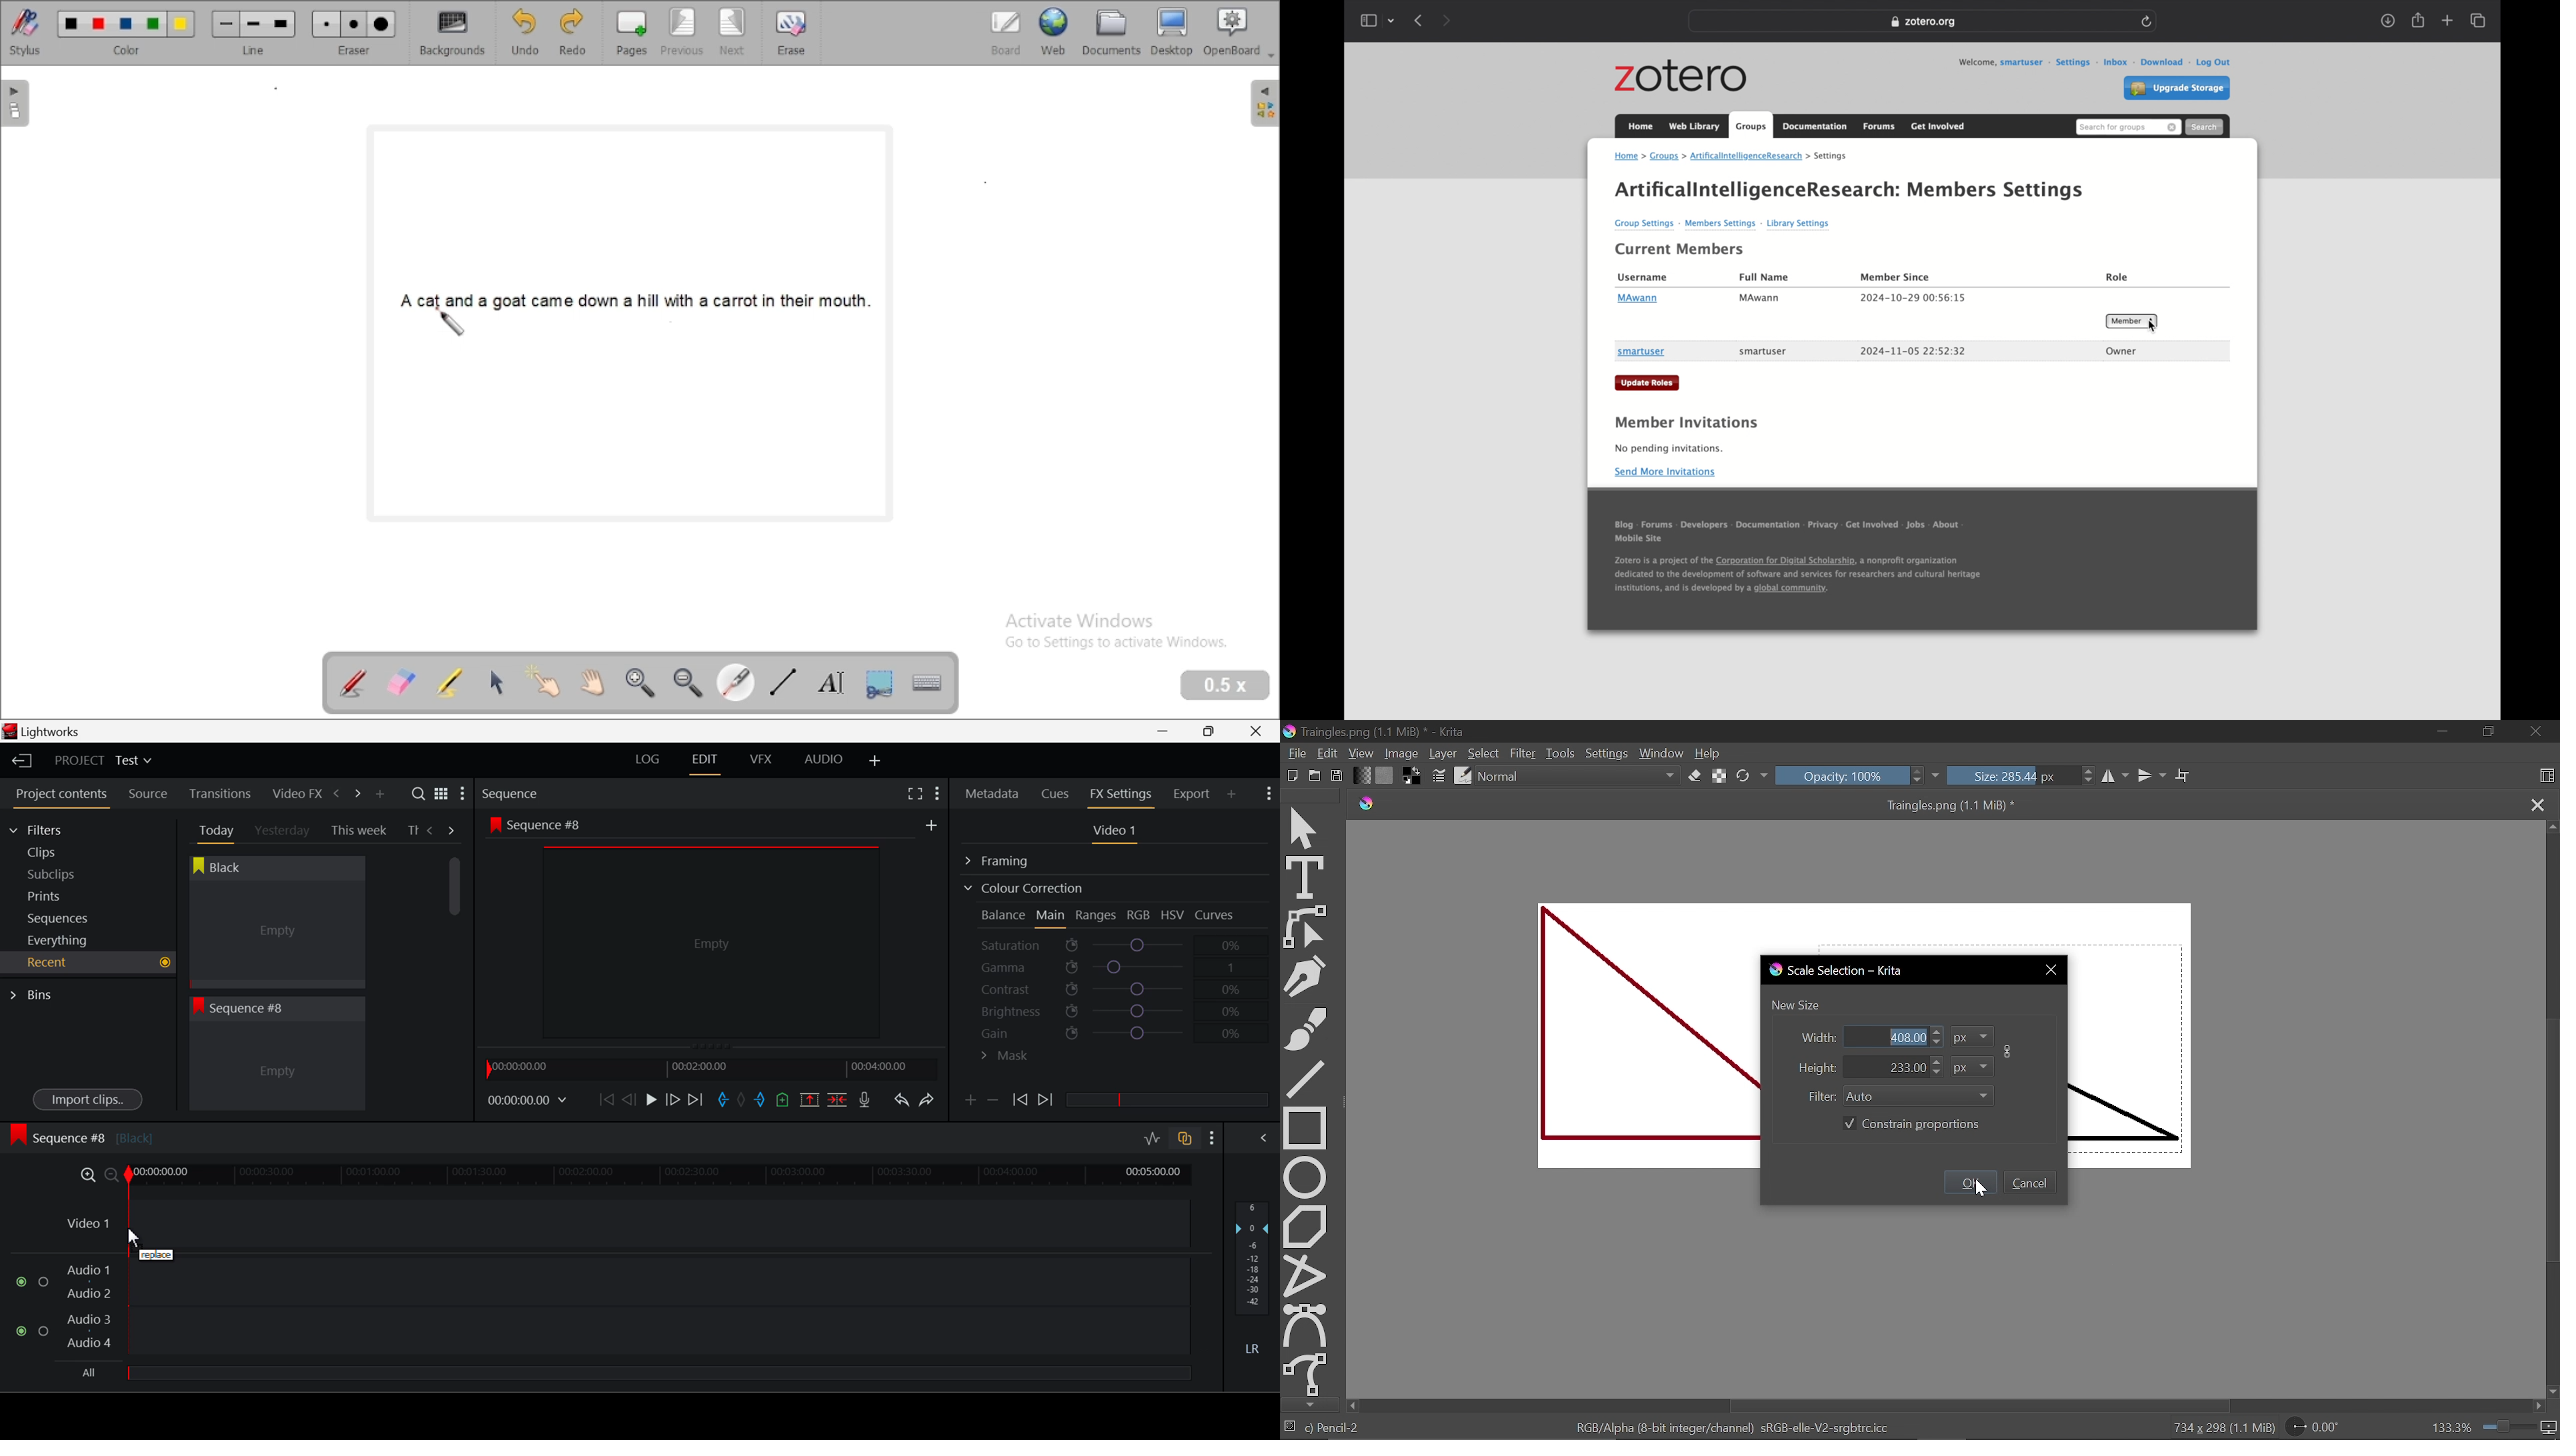 The height and width of the screenshot is (1456, 2576). What do you see at coordinates (1820, 1098) in the screenshot?
I see `Filter:` at bounding box center [1820, 1098].